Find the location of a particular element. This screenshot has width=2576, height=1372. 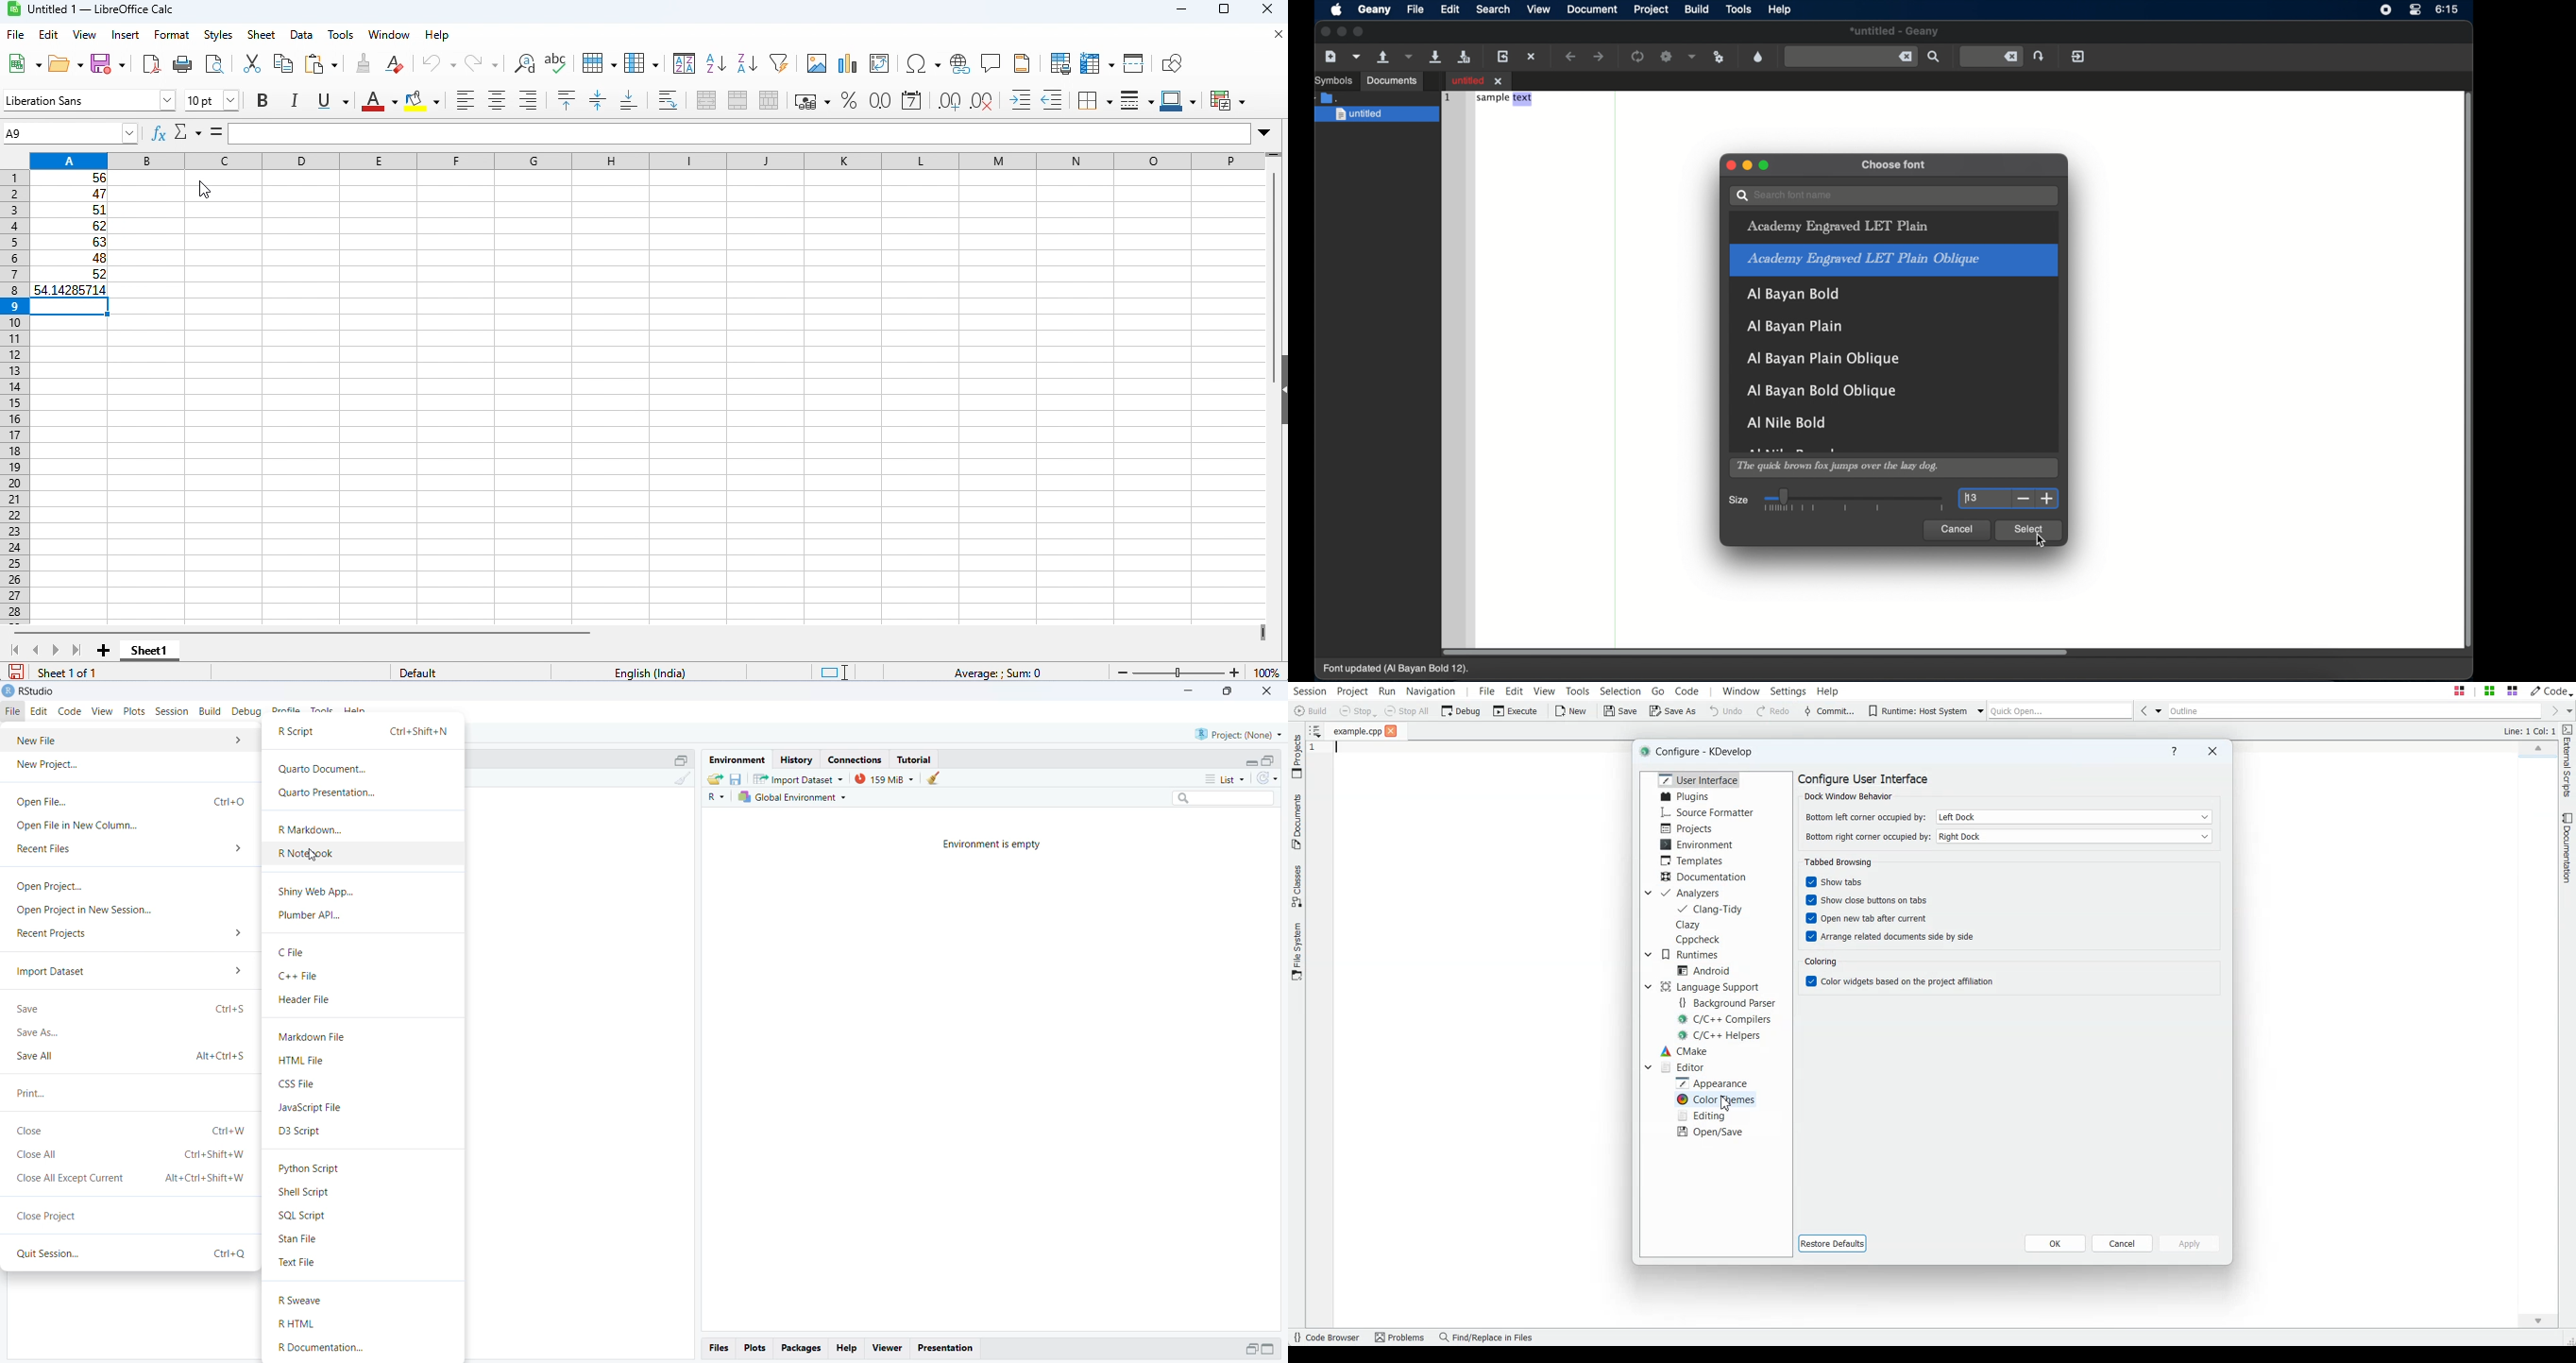

profile is located at coordinates (287, 711).